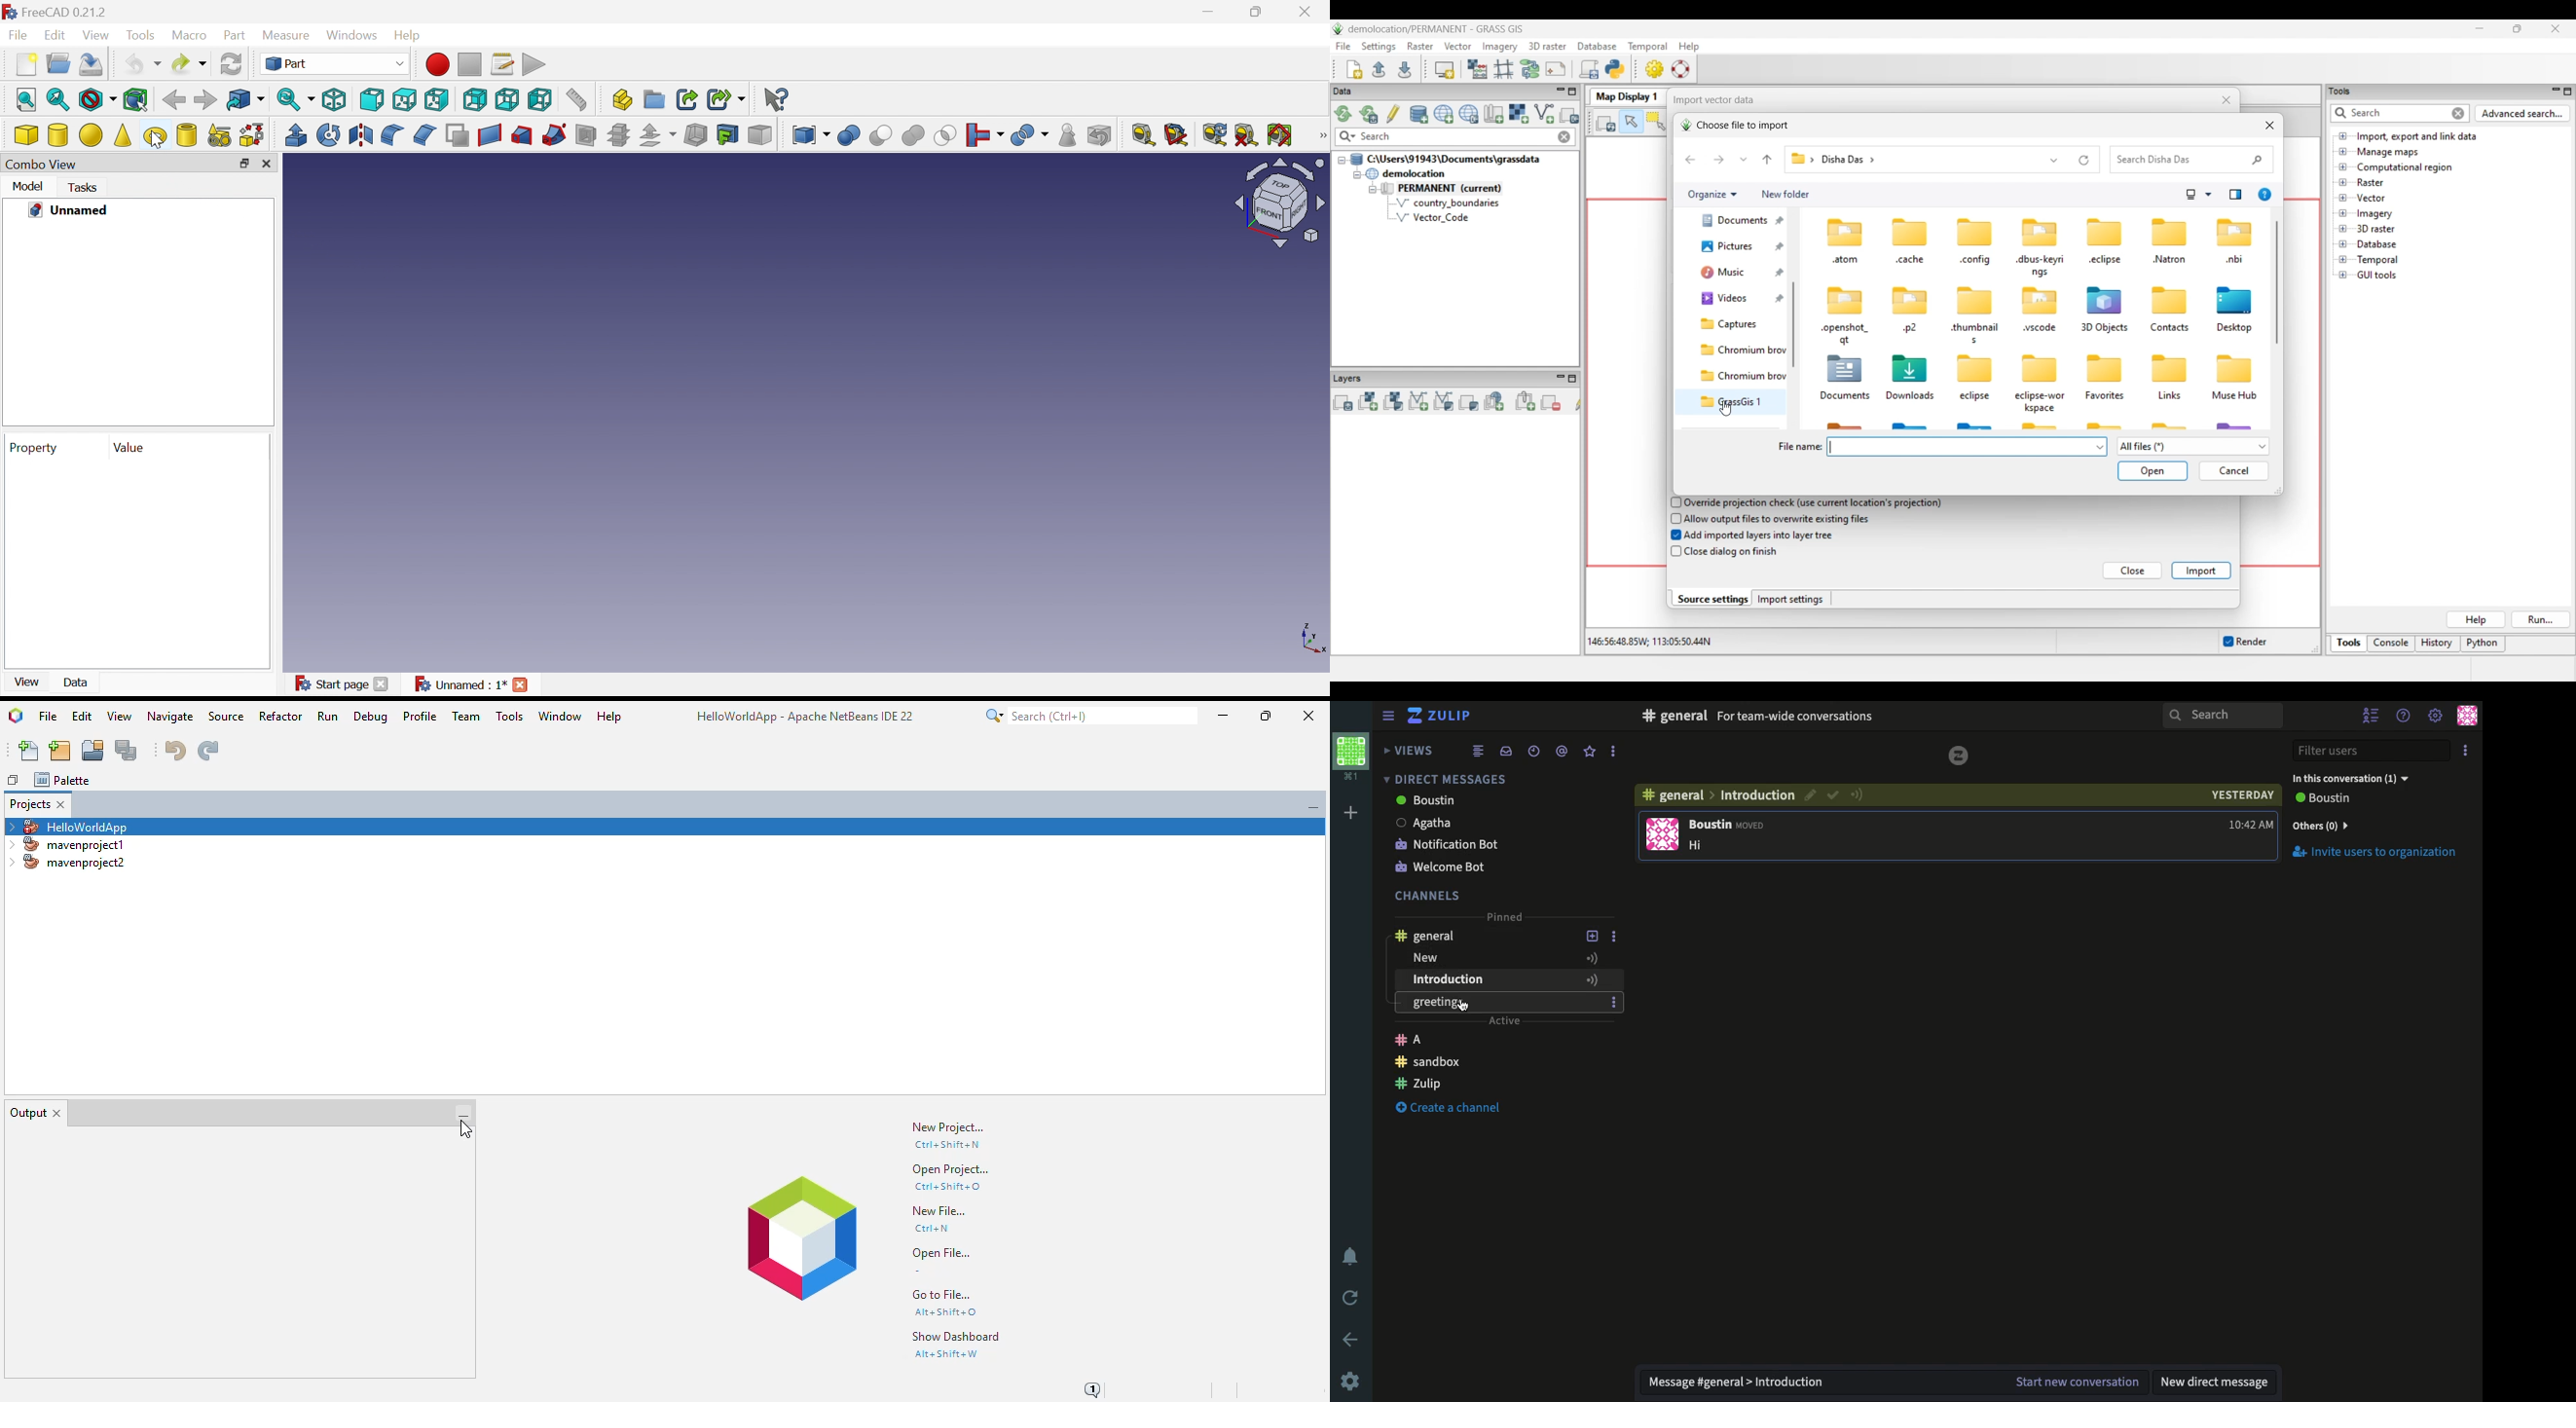 This screenshot has height=1428, width=2576. Describe the element at coordinates (1591, 751) in the screenshot. I see `Favorite` at that location.